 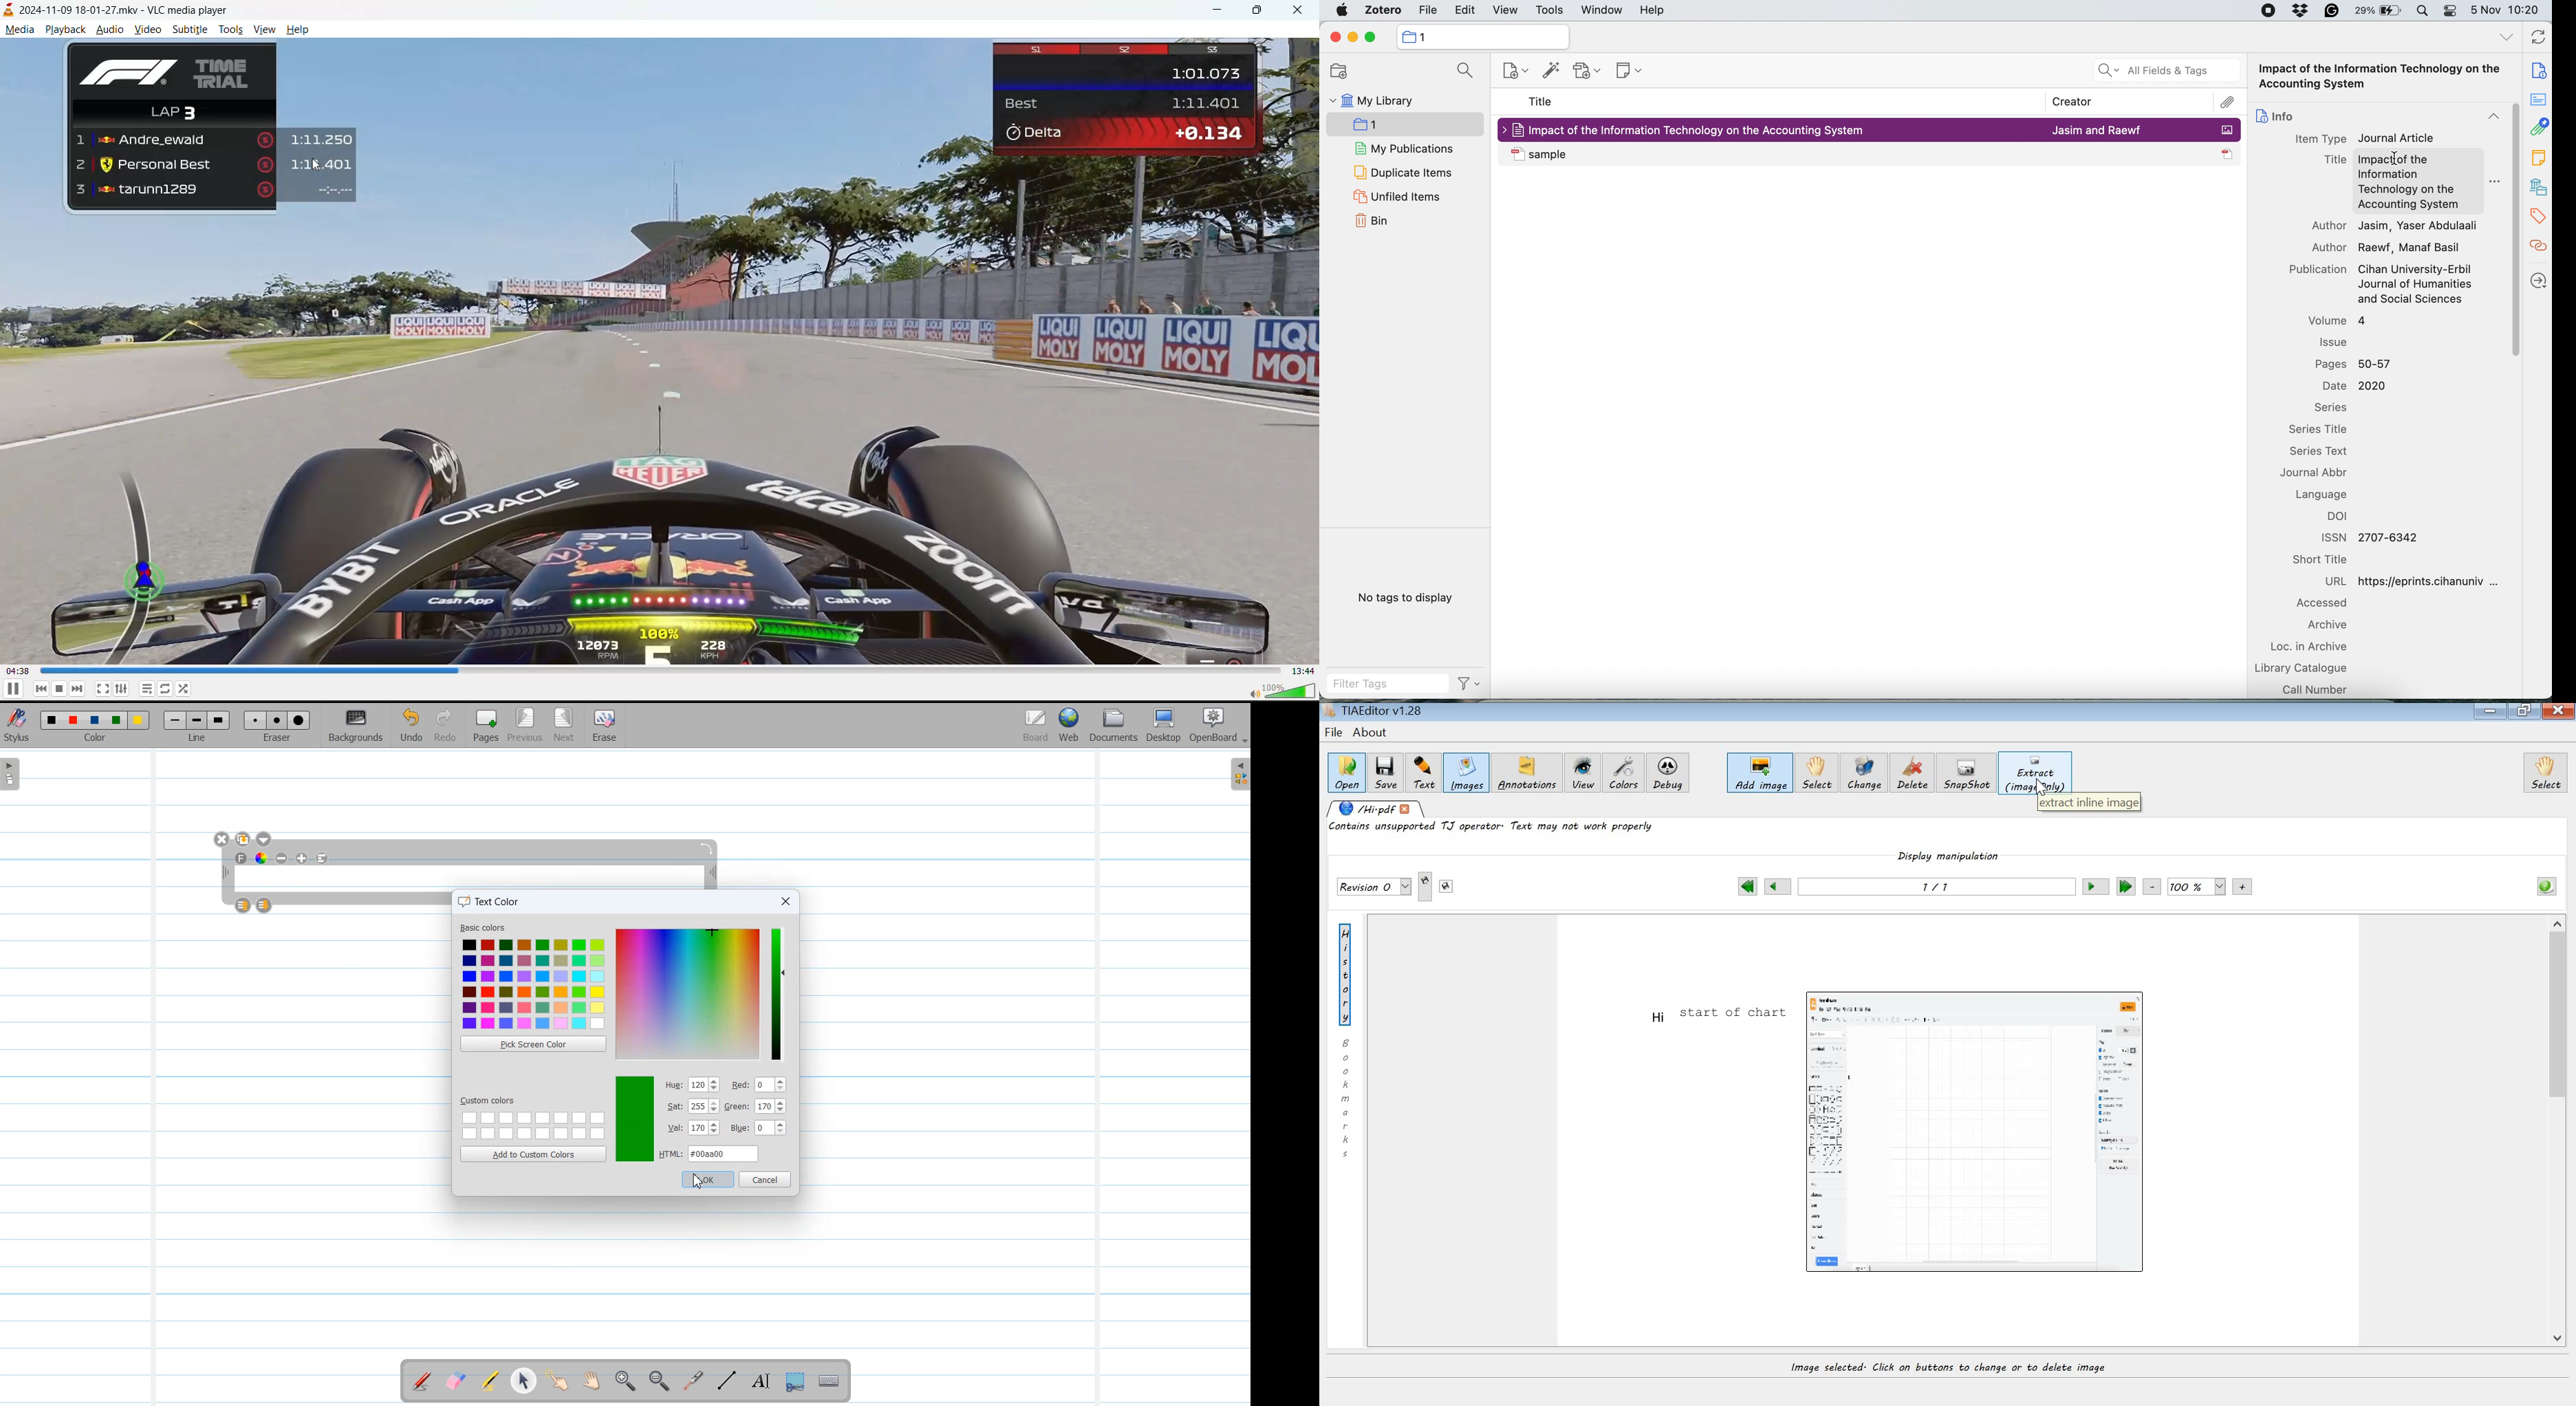 What do you see at coordinates (2411, 182) in the screenshot?
I see `Impact of the Information Technology on the Accounting System` at bounding box center [2411, 182].